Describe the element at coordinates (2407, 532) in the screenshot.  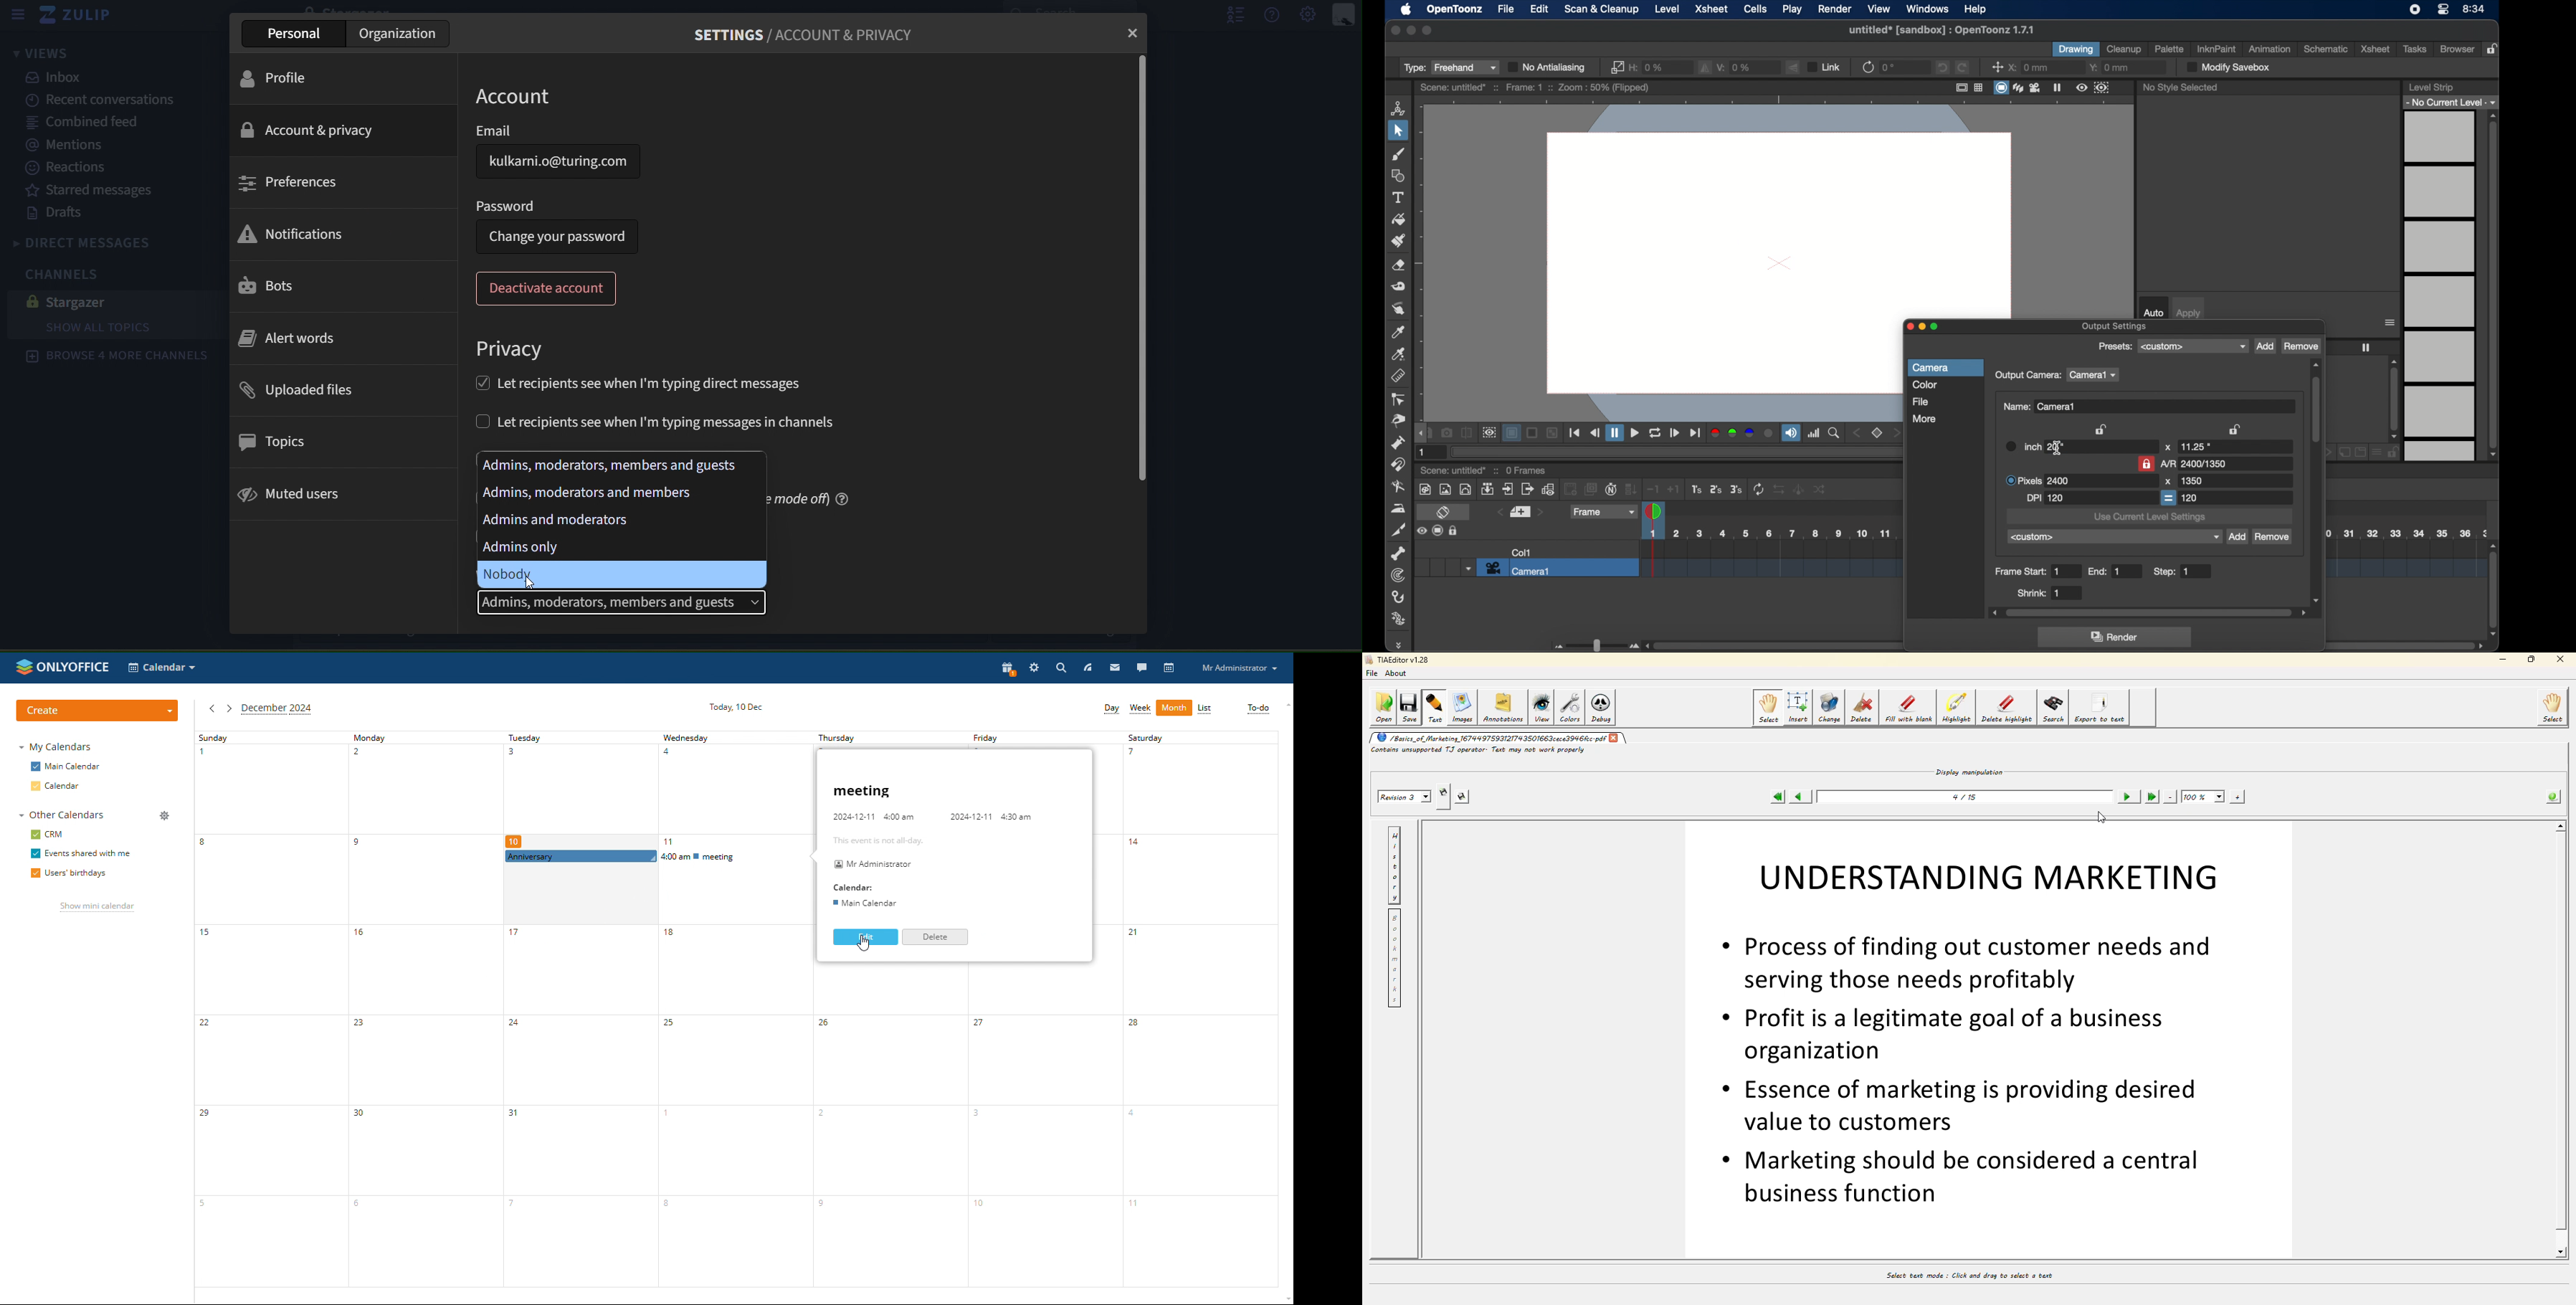
I see `scene scale` at that location.